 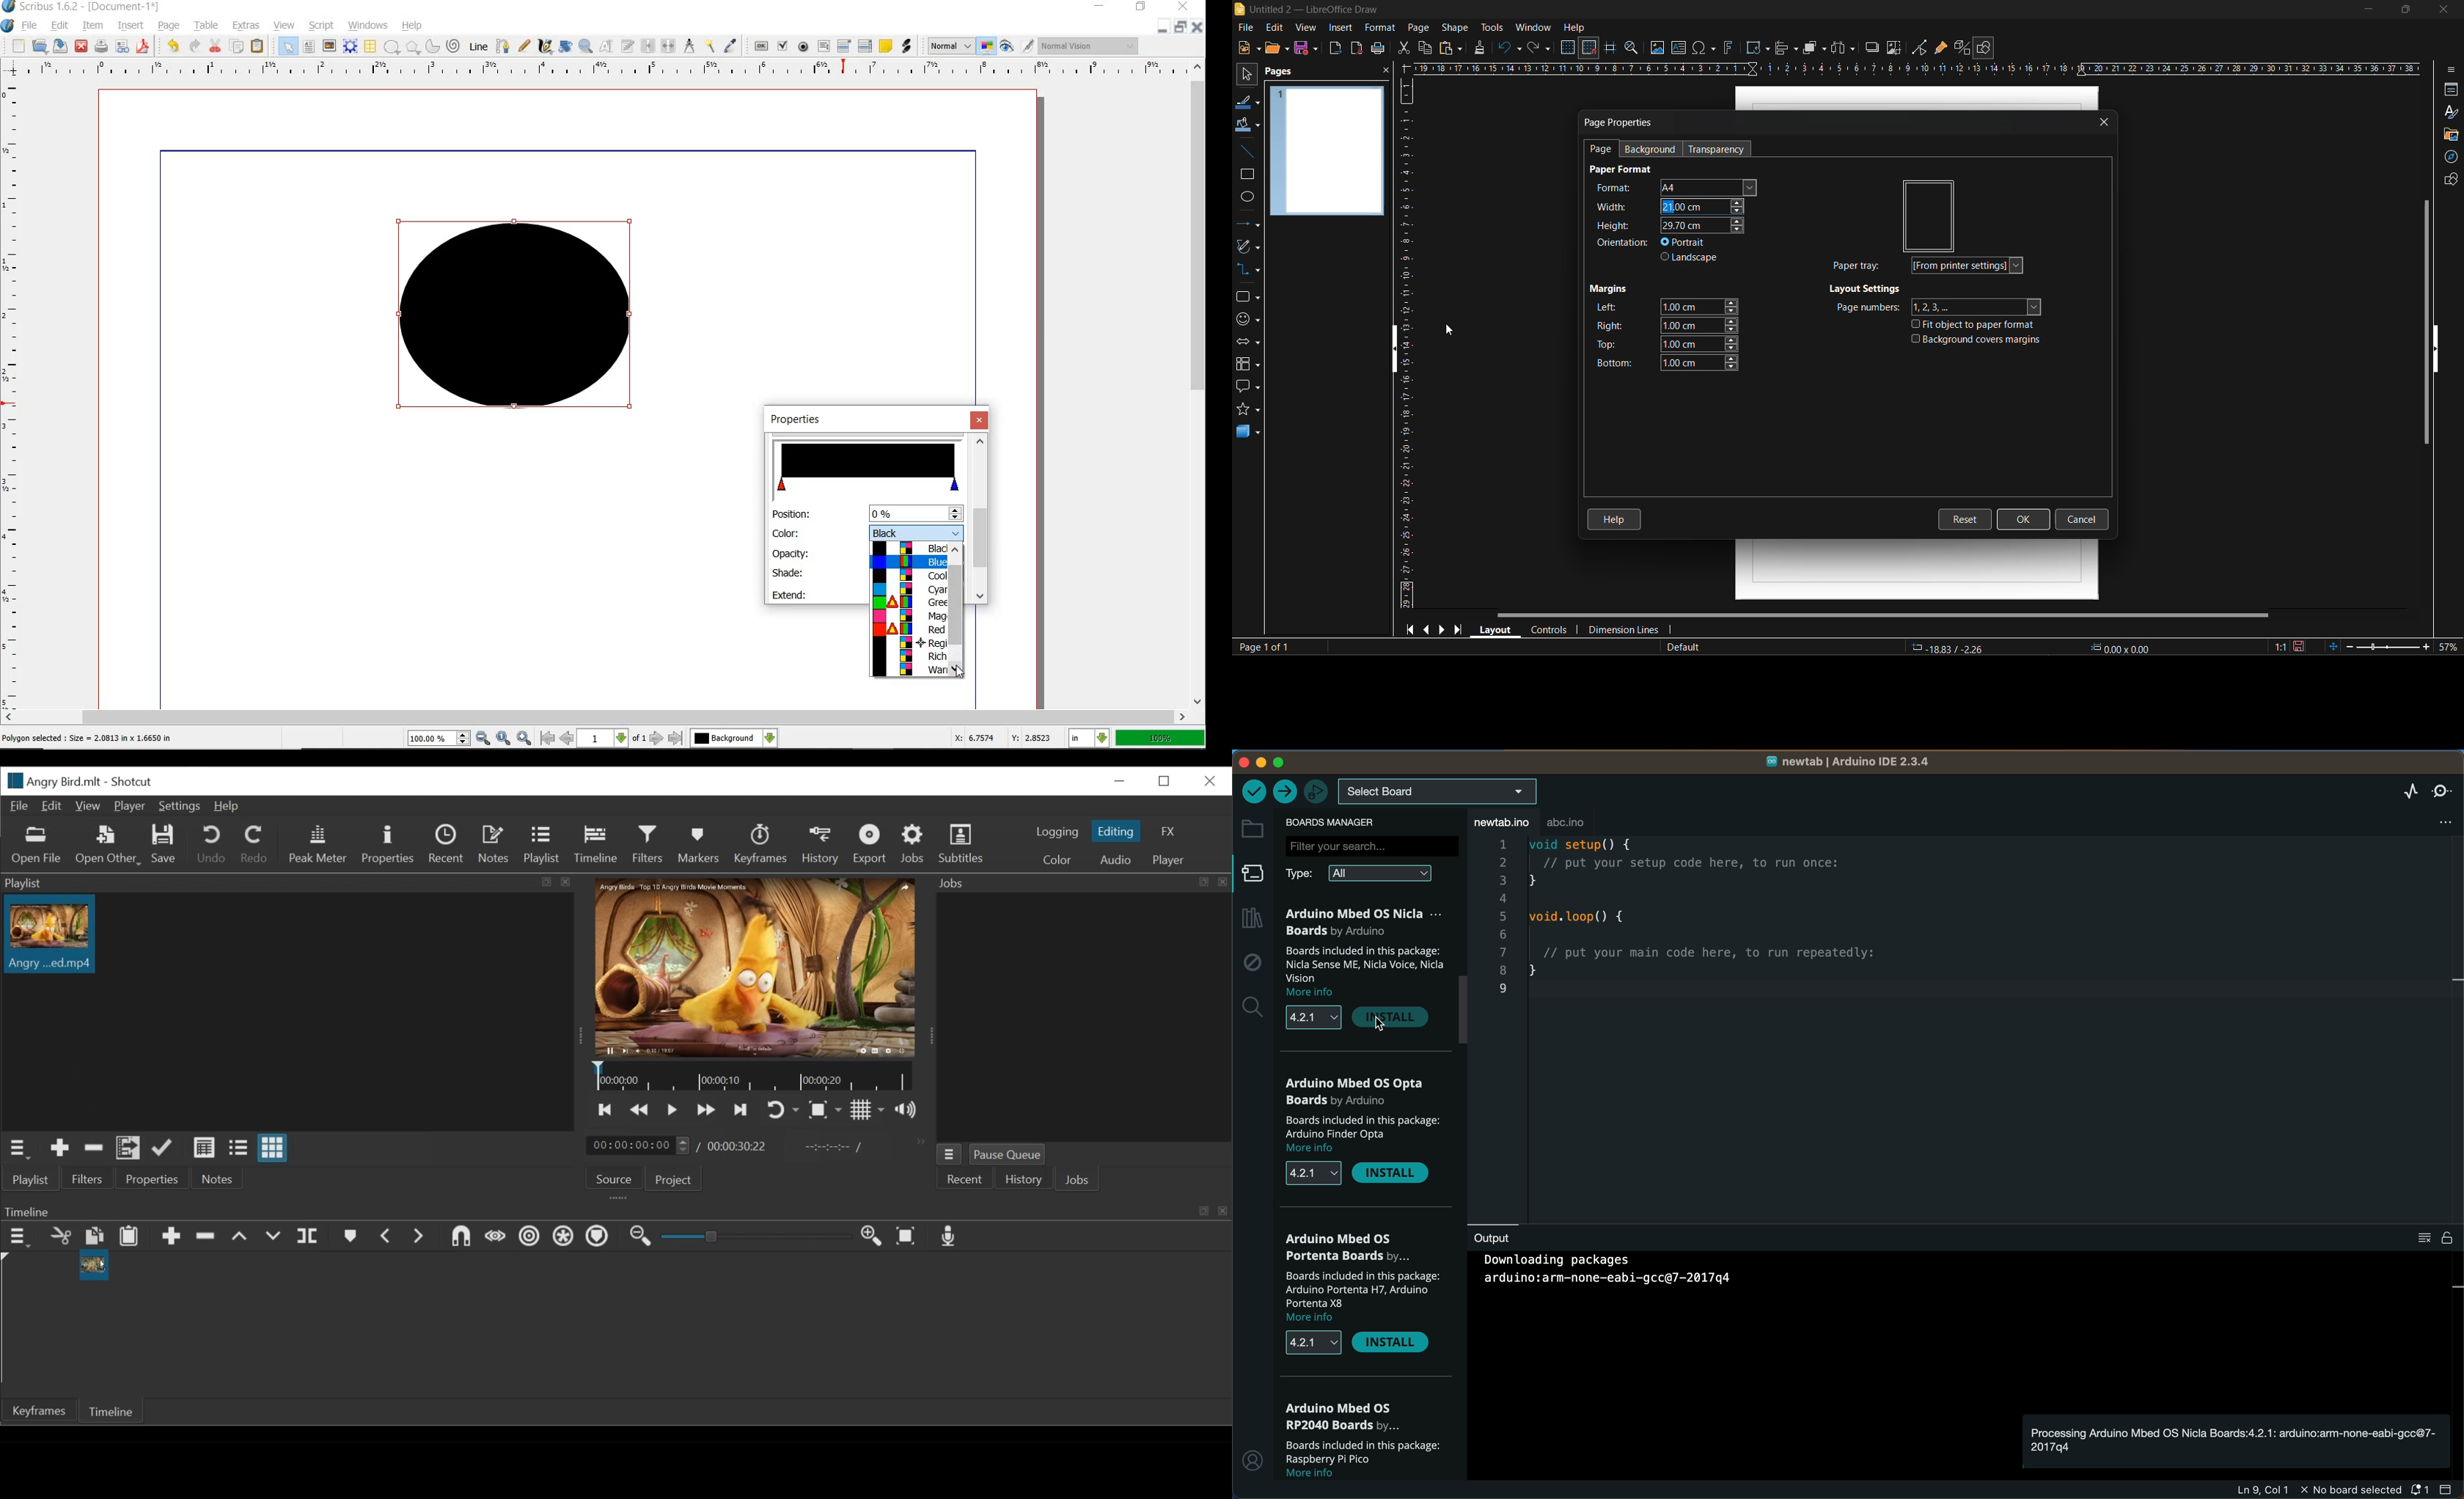 What do you see at coordinates (1337, 48) in the screenshot?
I see `export` at bounding box center [1337, 48].